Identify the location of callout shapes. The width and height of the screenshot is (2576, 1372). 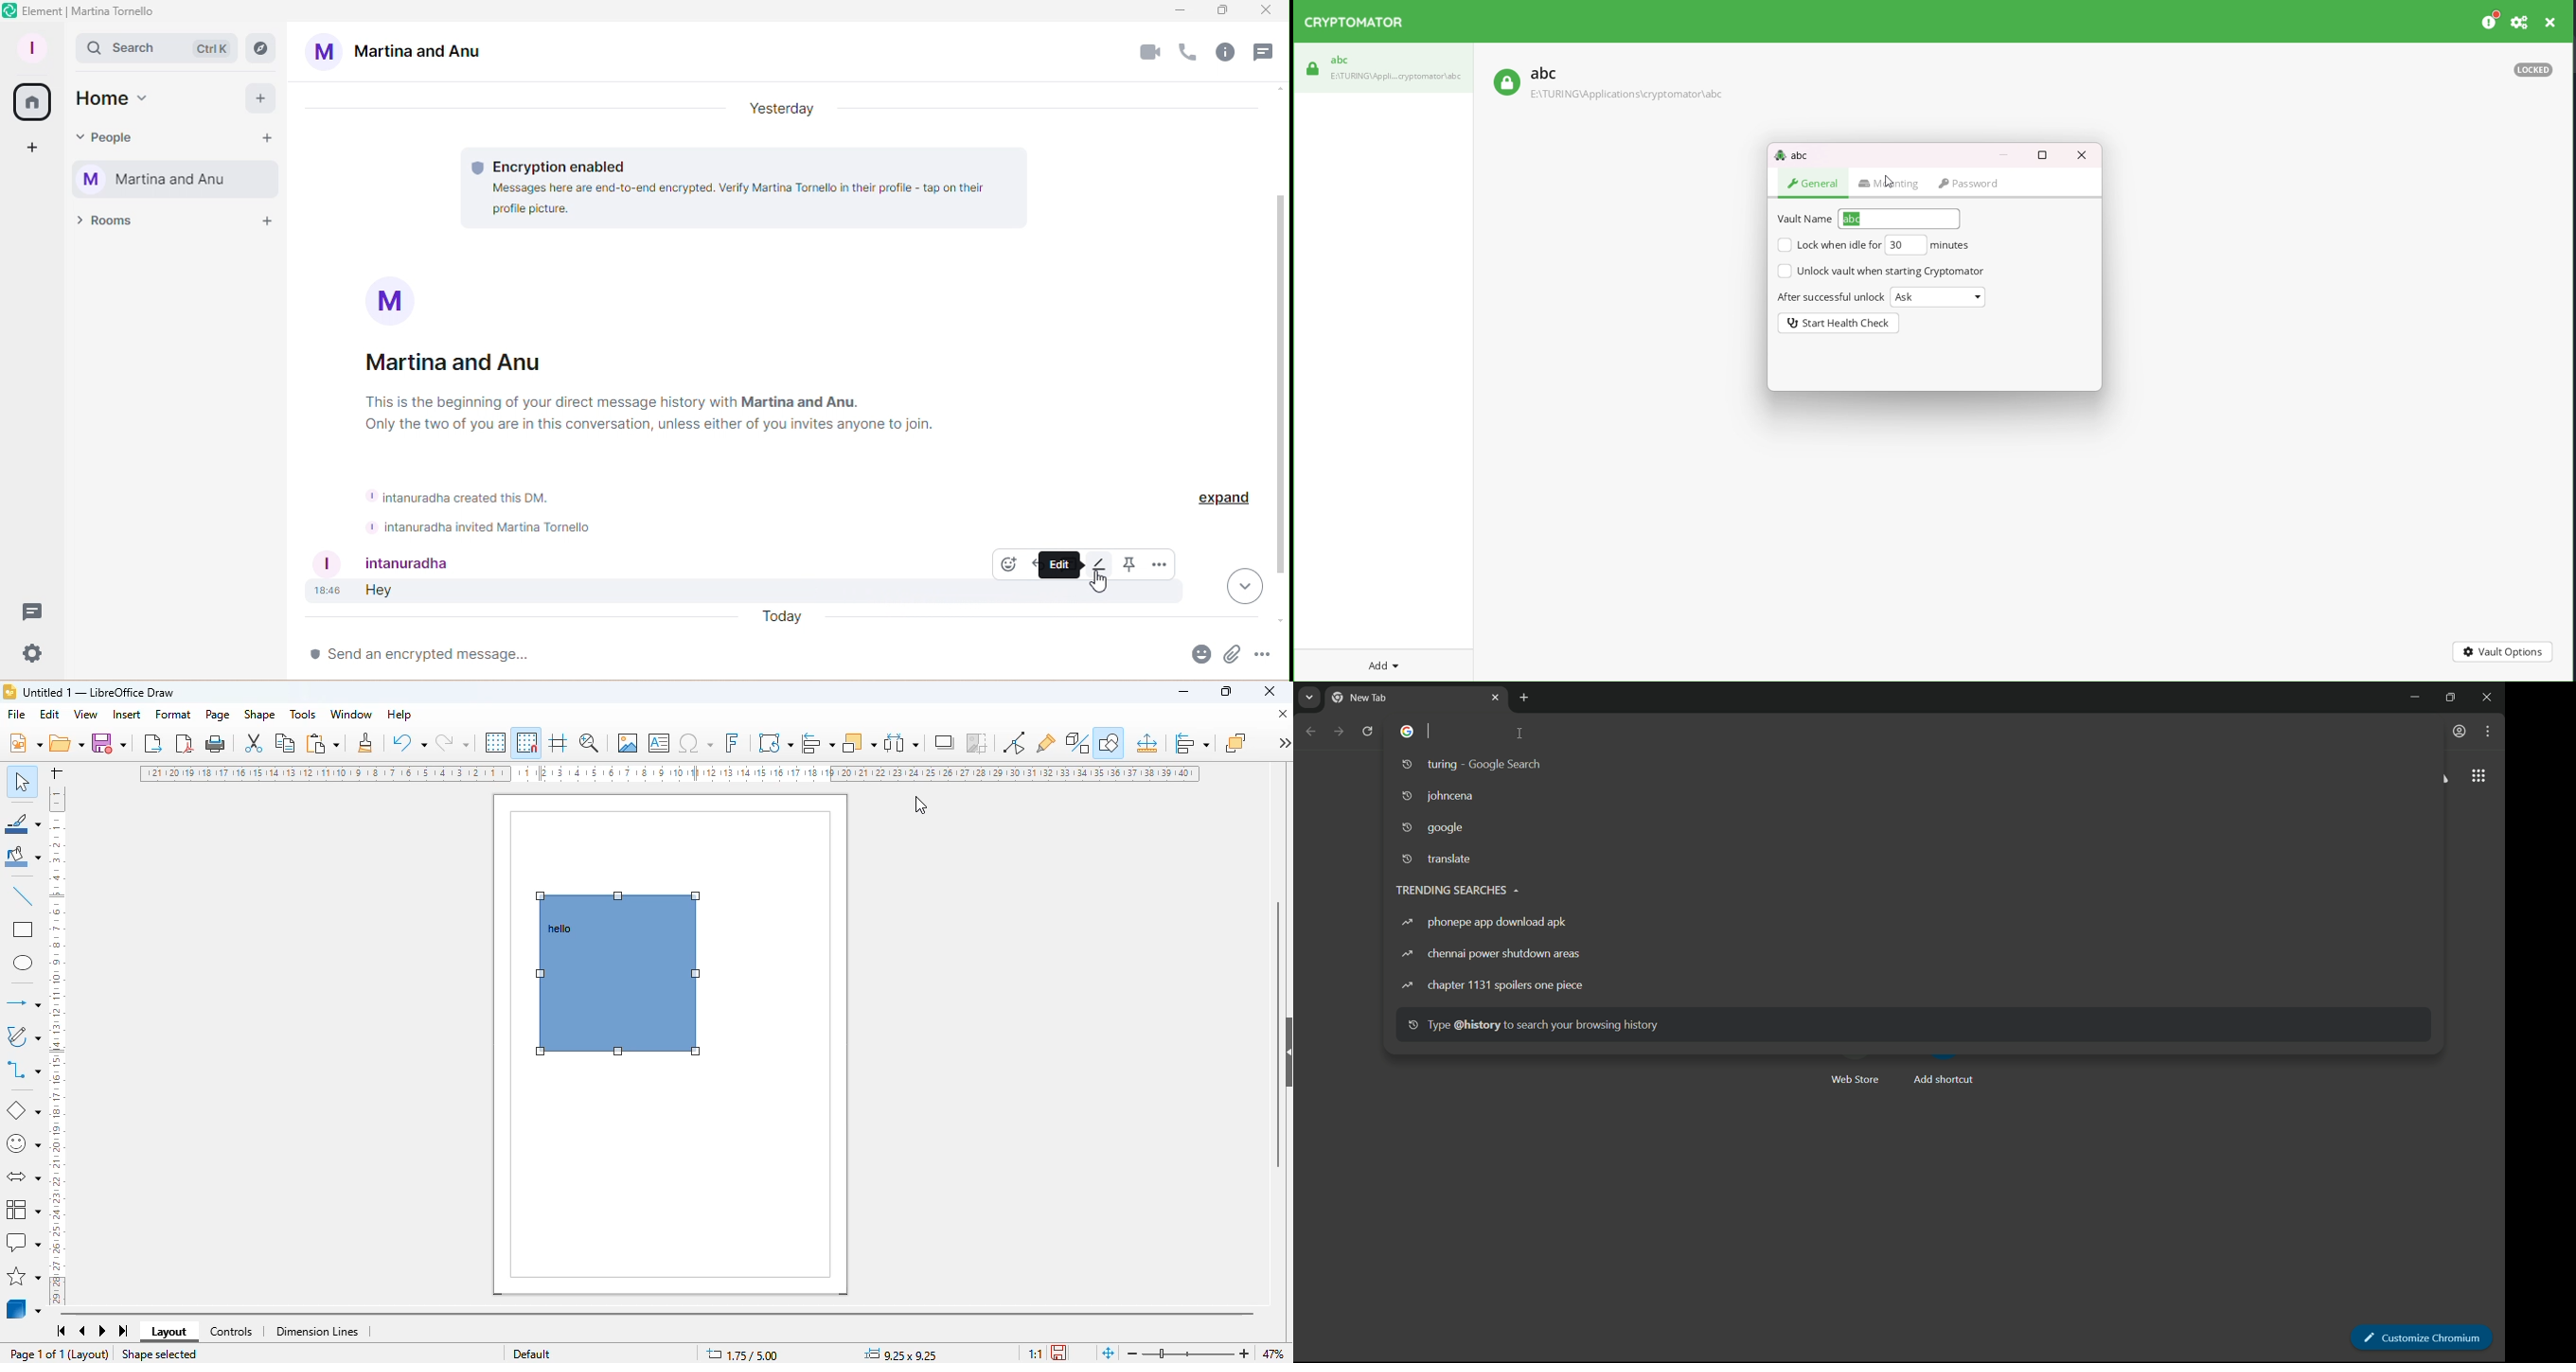
(23, 1243).